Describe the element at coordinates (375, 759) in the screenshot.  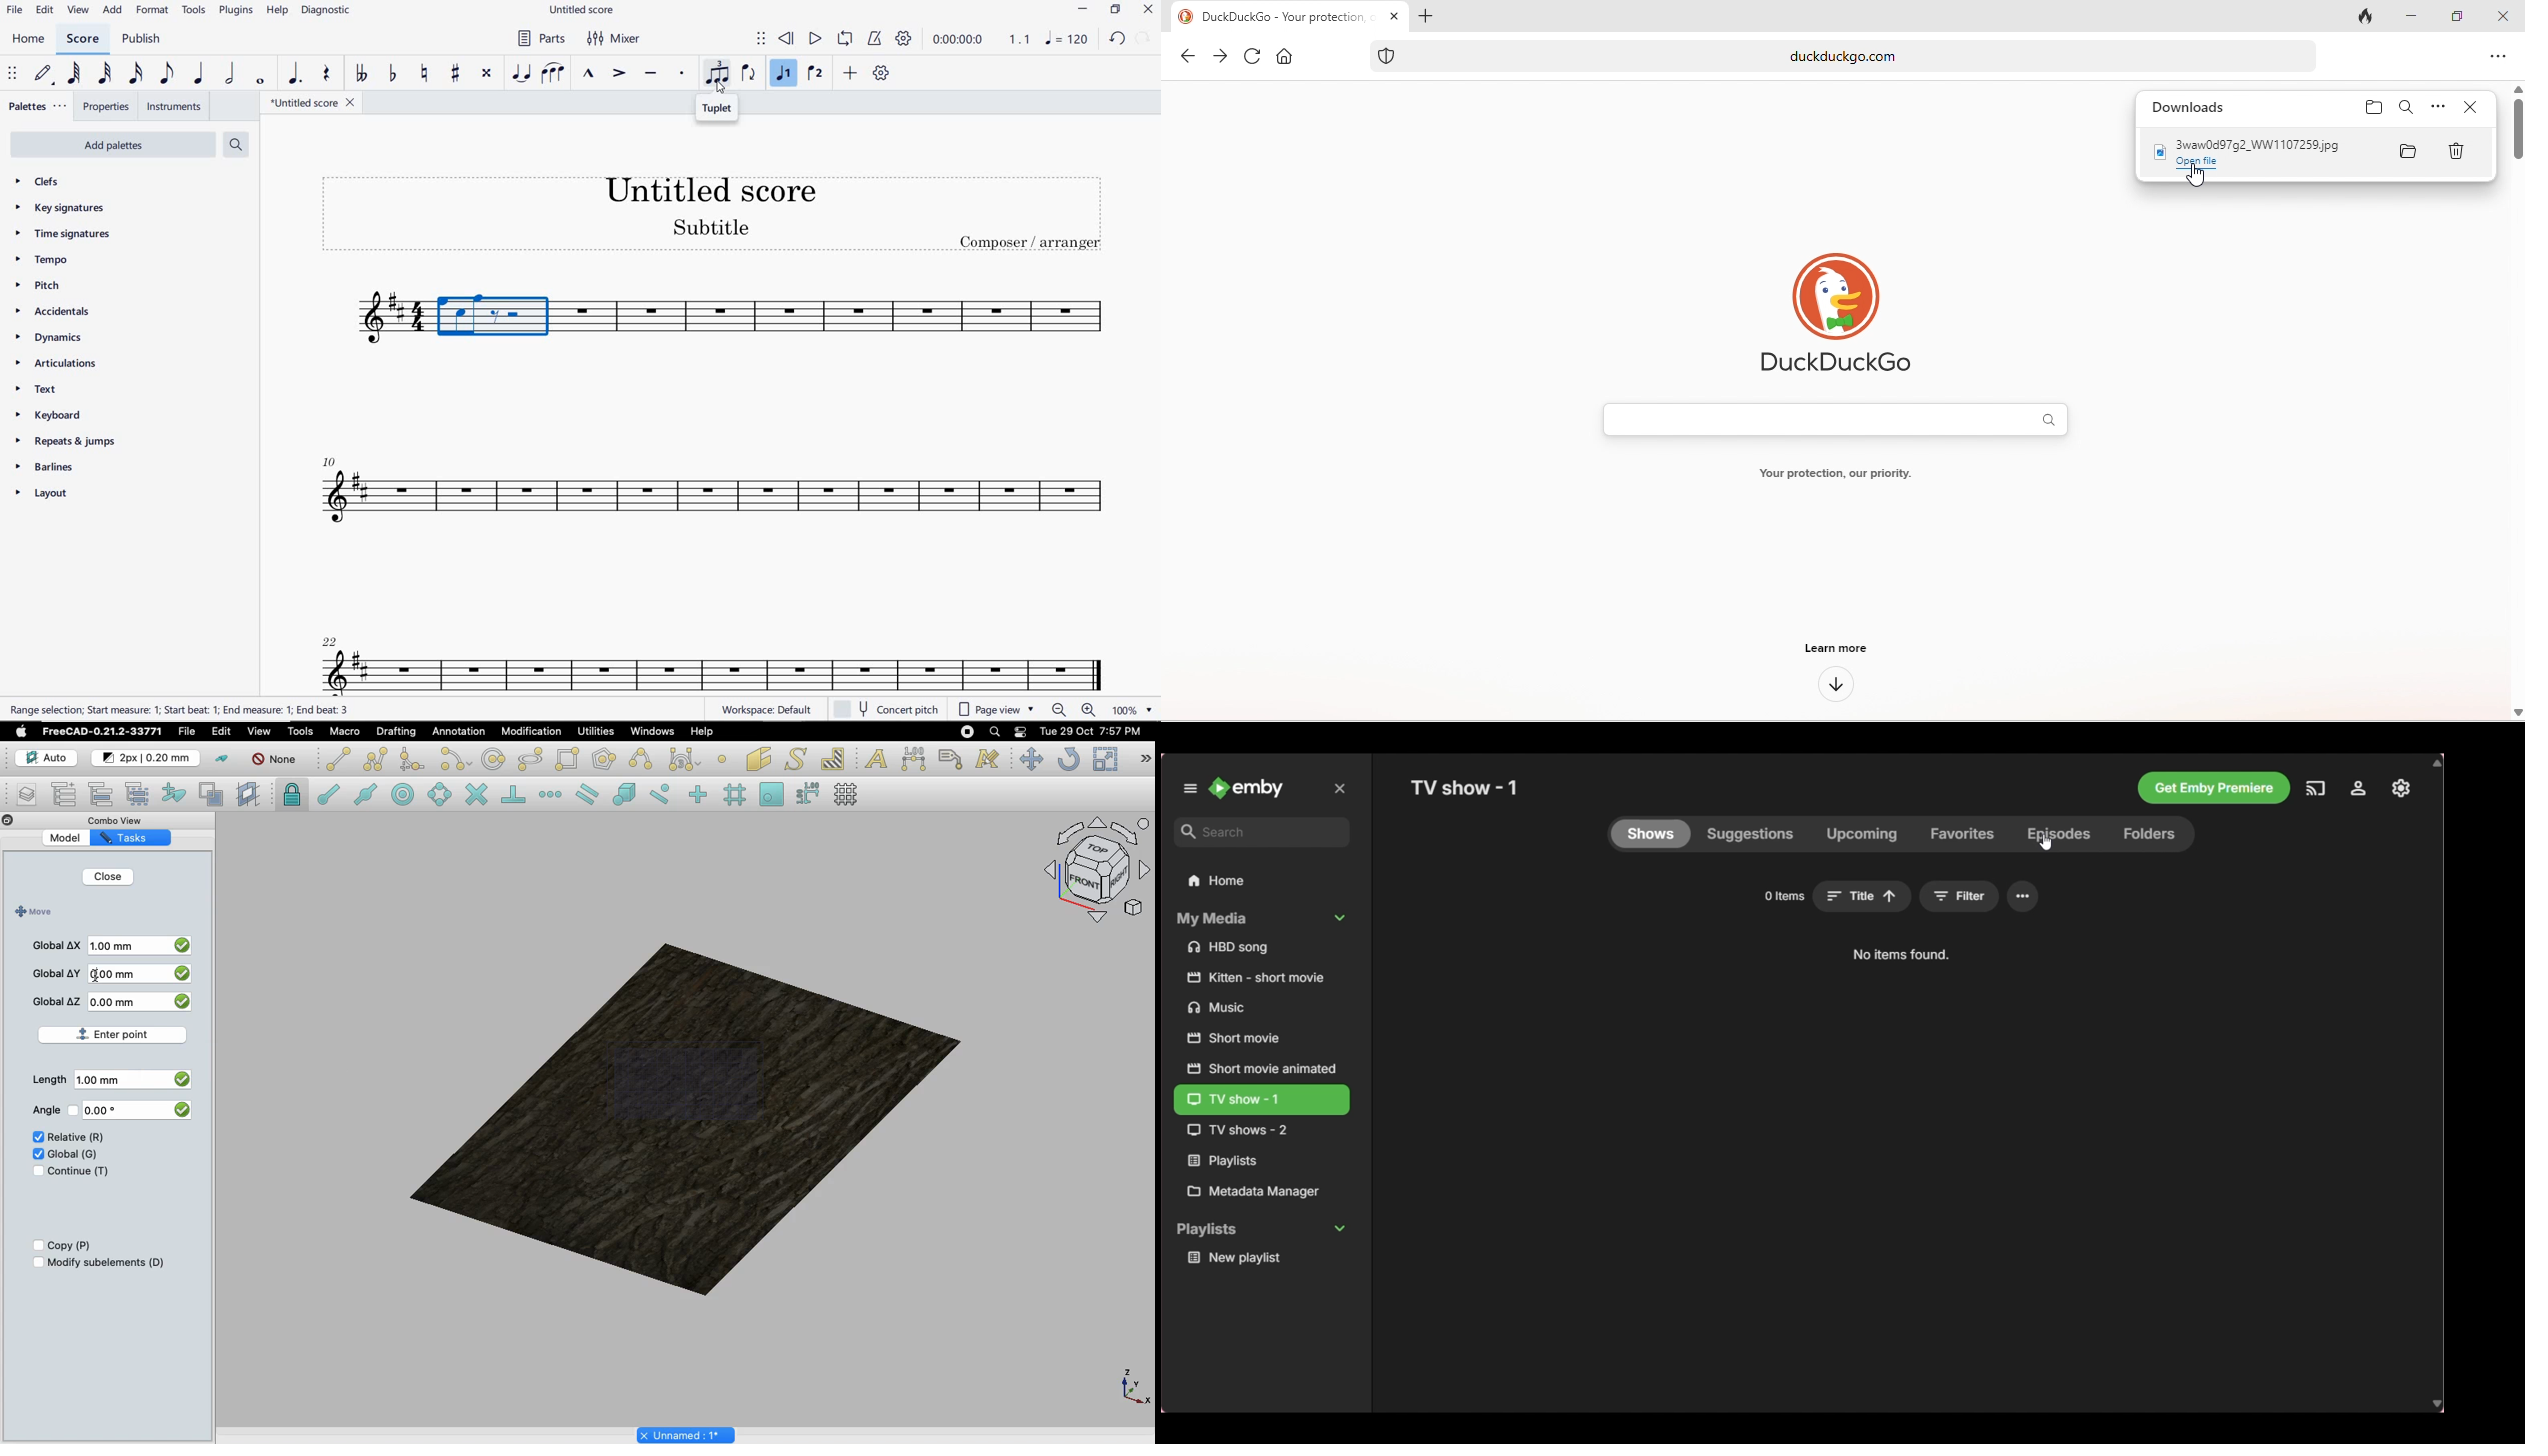
I see `Polyline` at that location.